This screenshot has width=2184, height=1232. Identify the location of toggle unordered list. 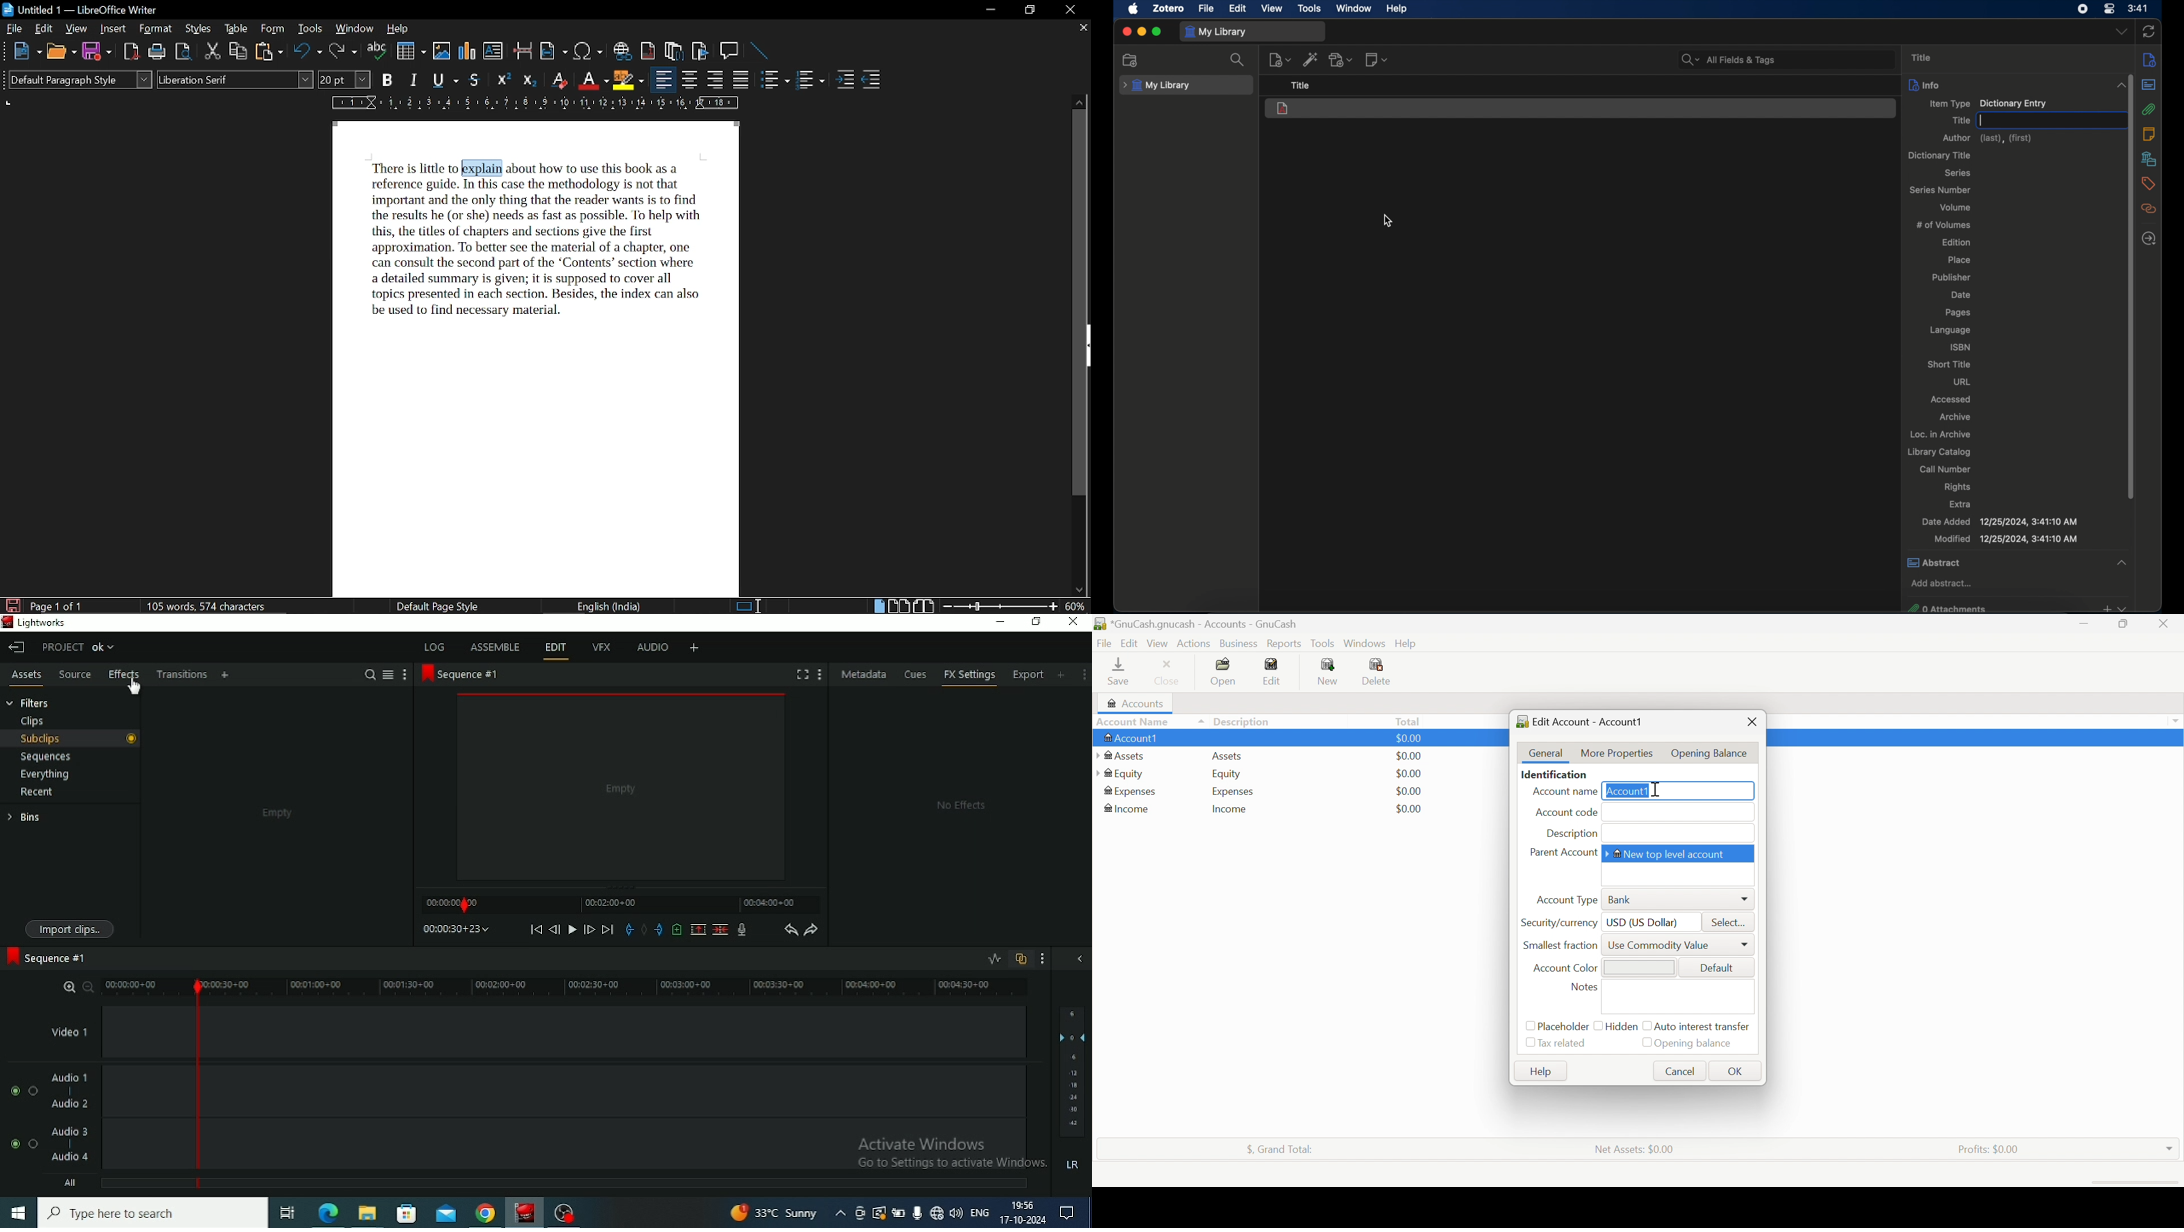
(810, 81).